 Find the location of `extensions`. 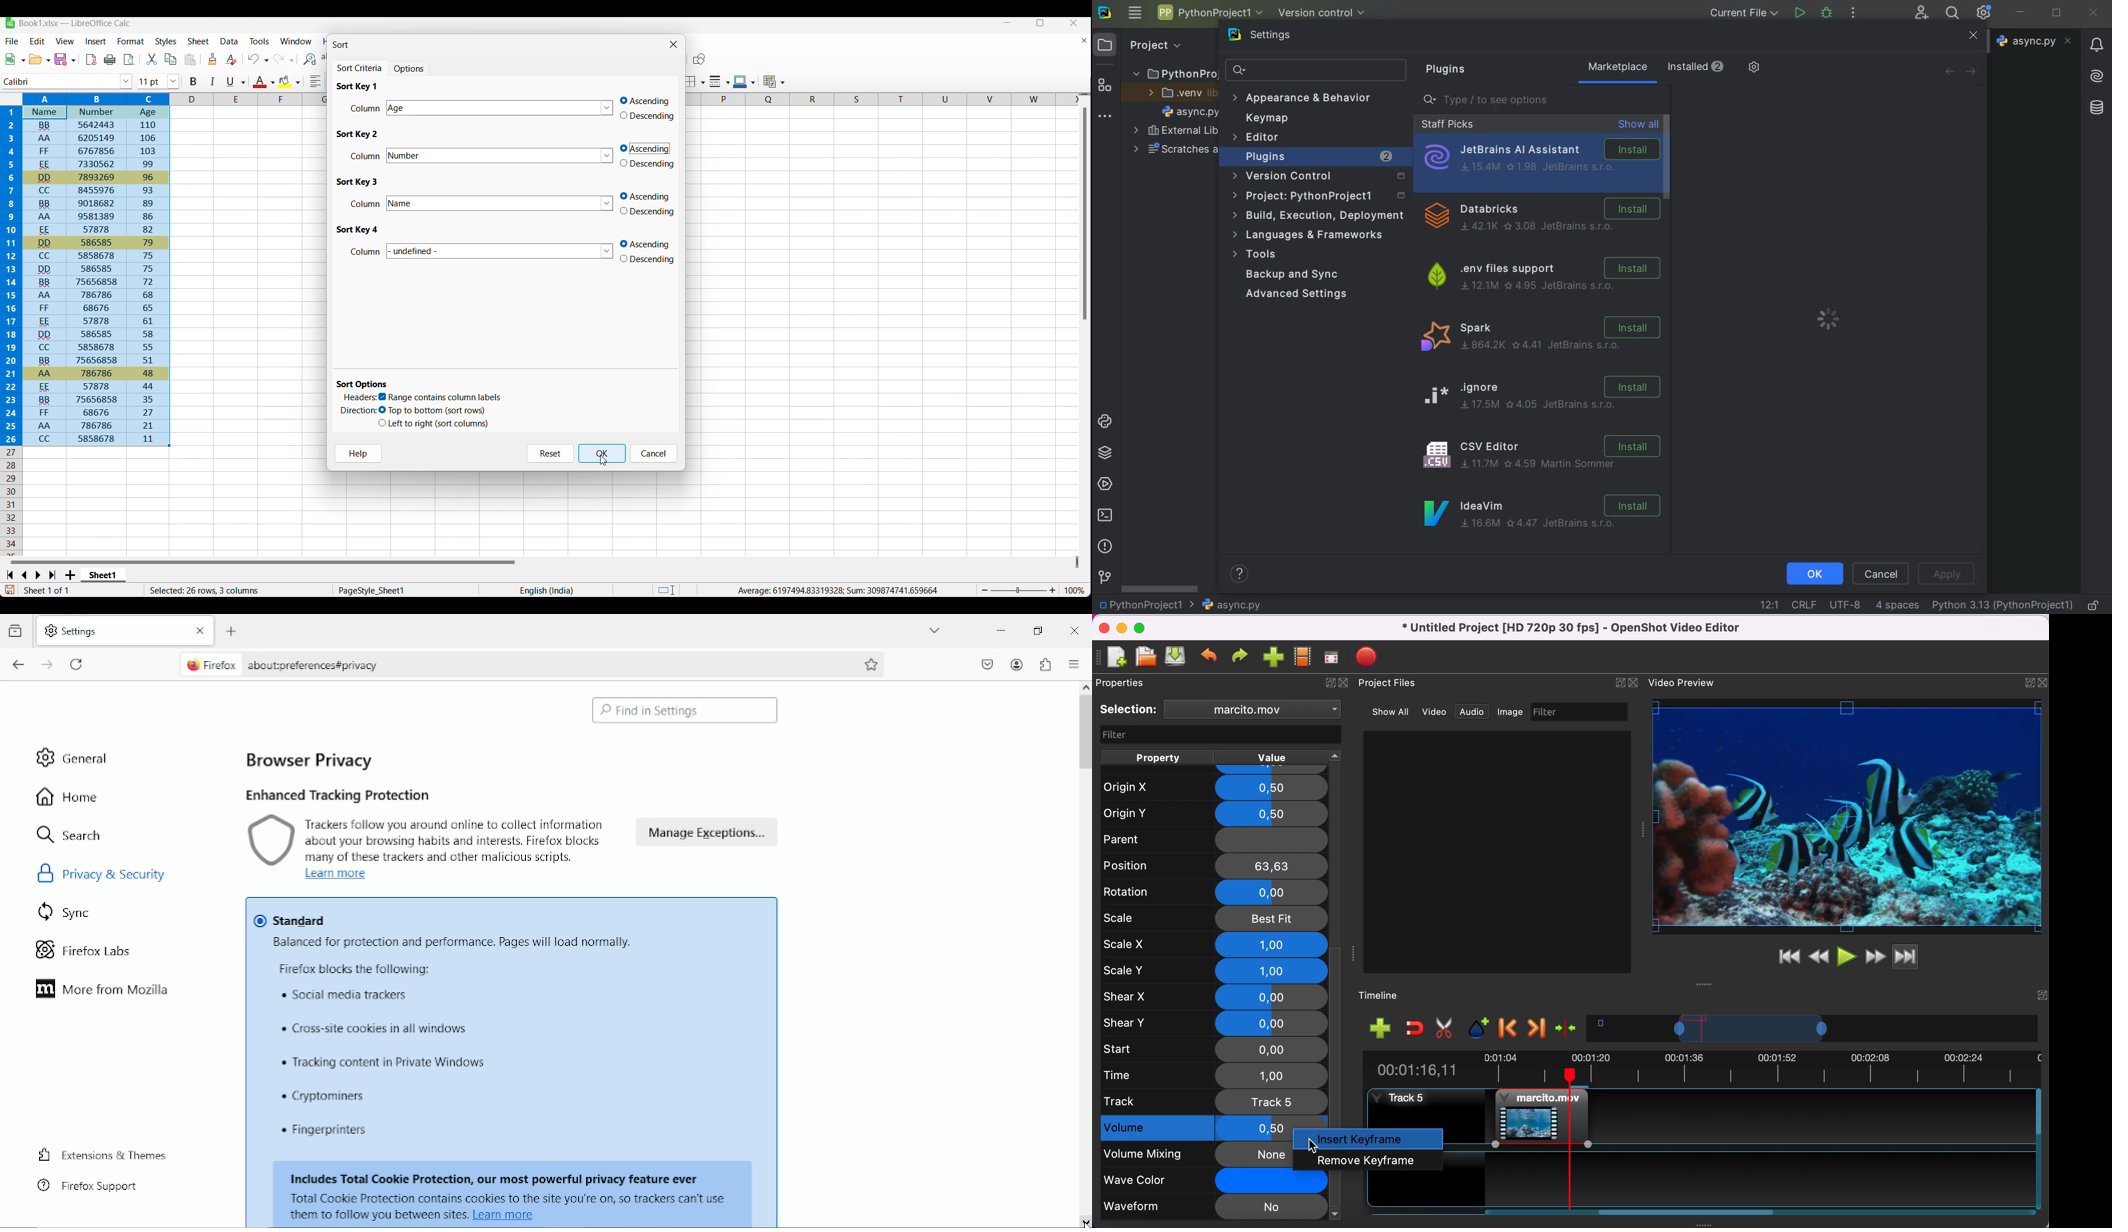

extensions is located at coordinates (1046, 665).